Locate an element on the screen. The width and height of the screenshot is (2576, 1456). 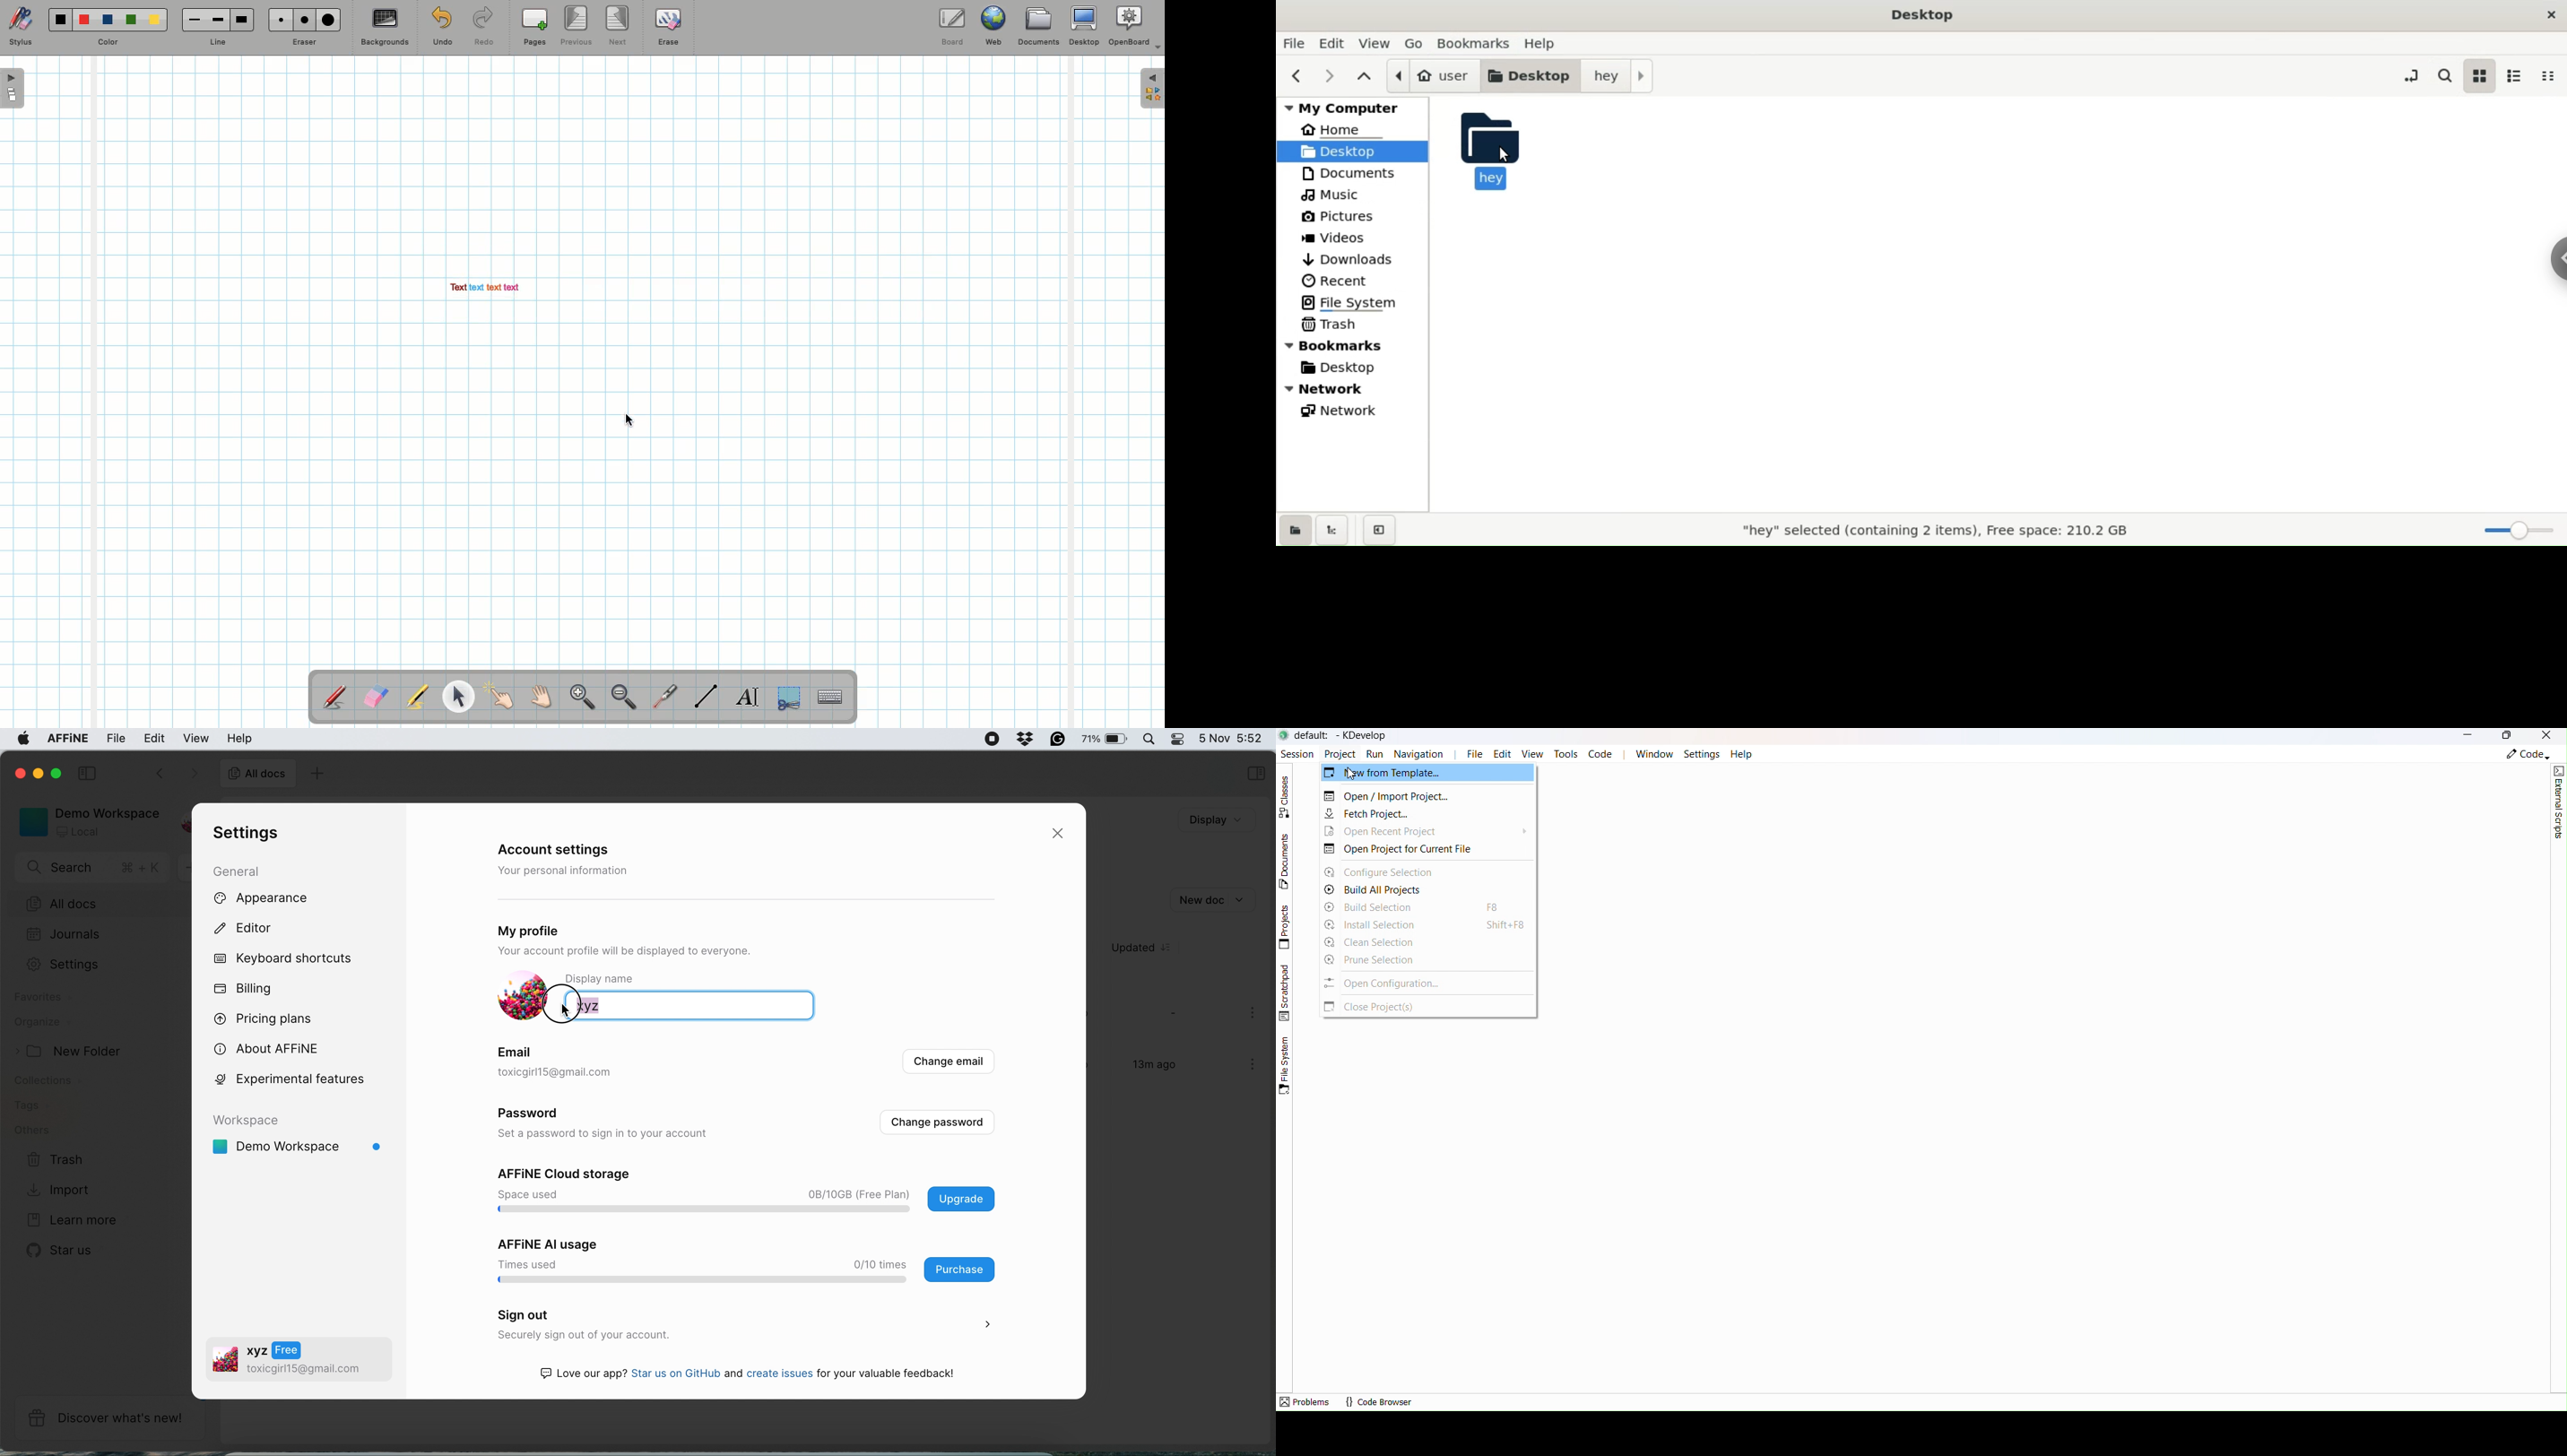
all docs is located at coordinates (257, 775).